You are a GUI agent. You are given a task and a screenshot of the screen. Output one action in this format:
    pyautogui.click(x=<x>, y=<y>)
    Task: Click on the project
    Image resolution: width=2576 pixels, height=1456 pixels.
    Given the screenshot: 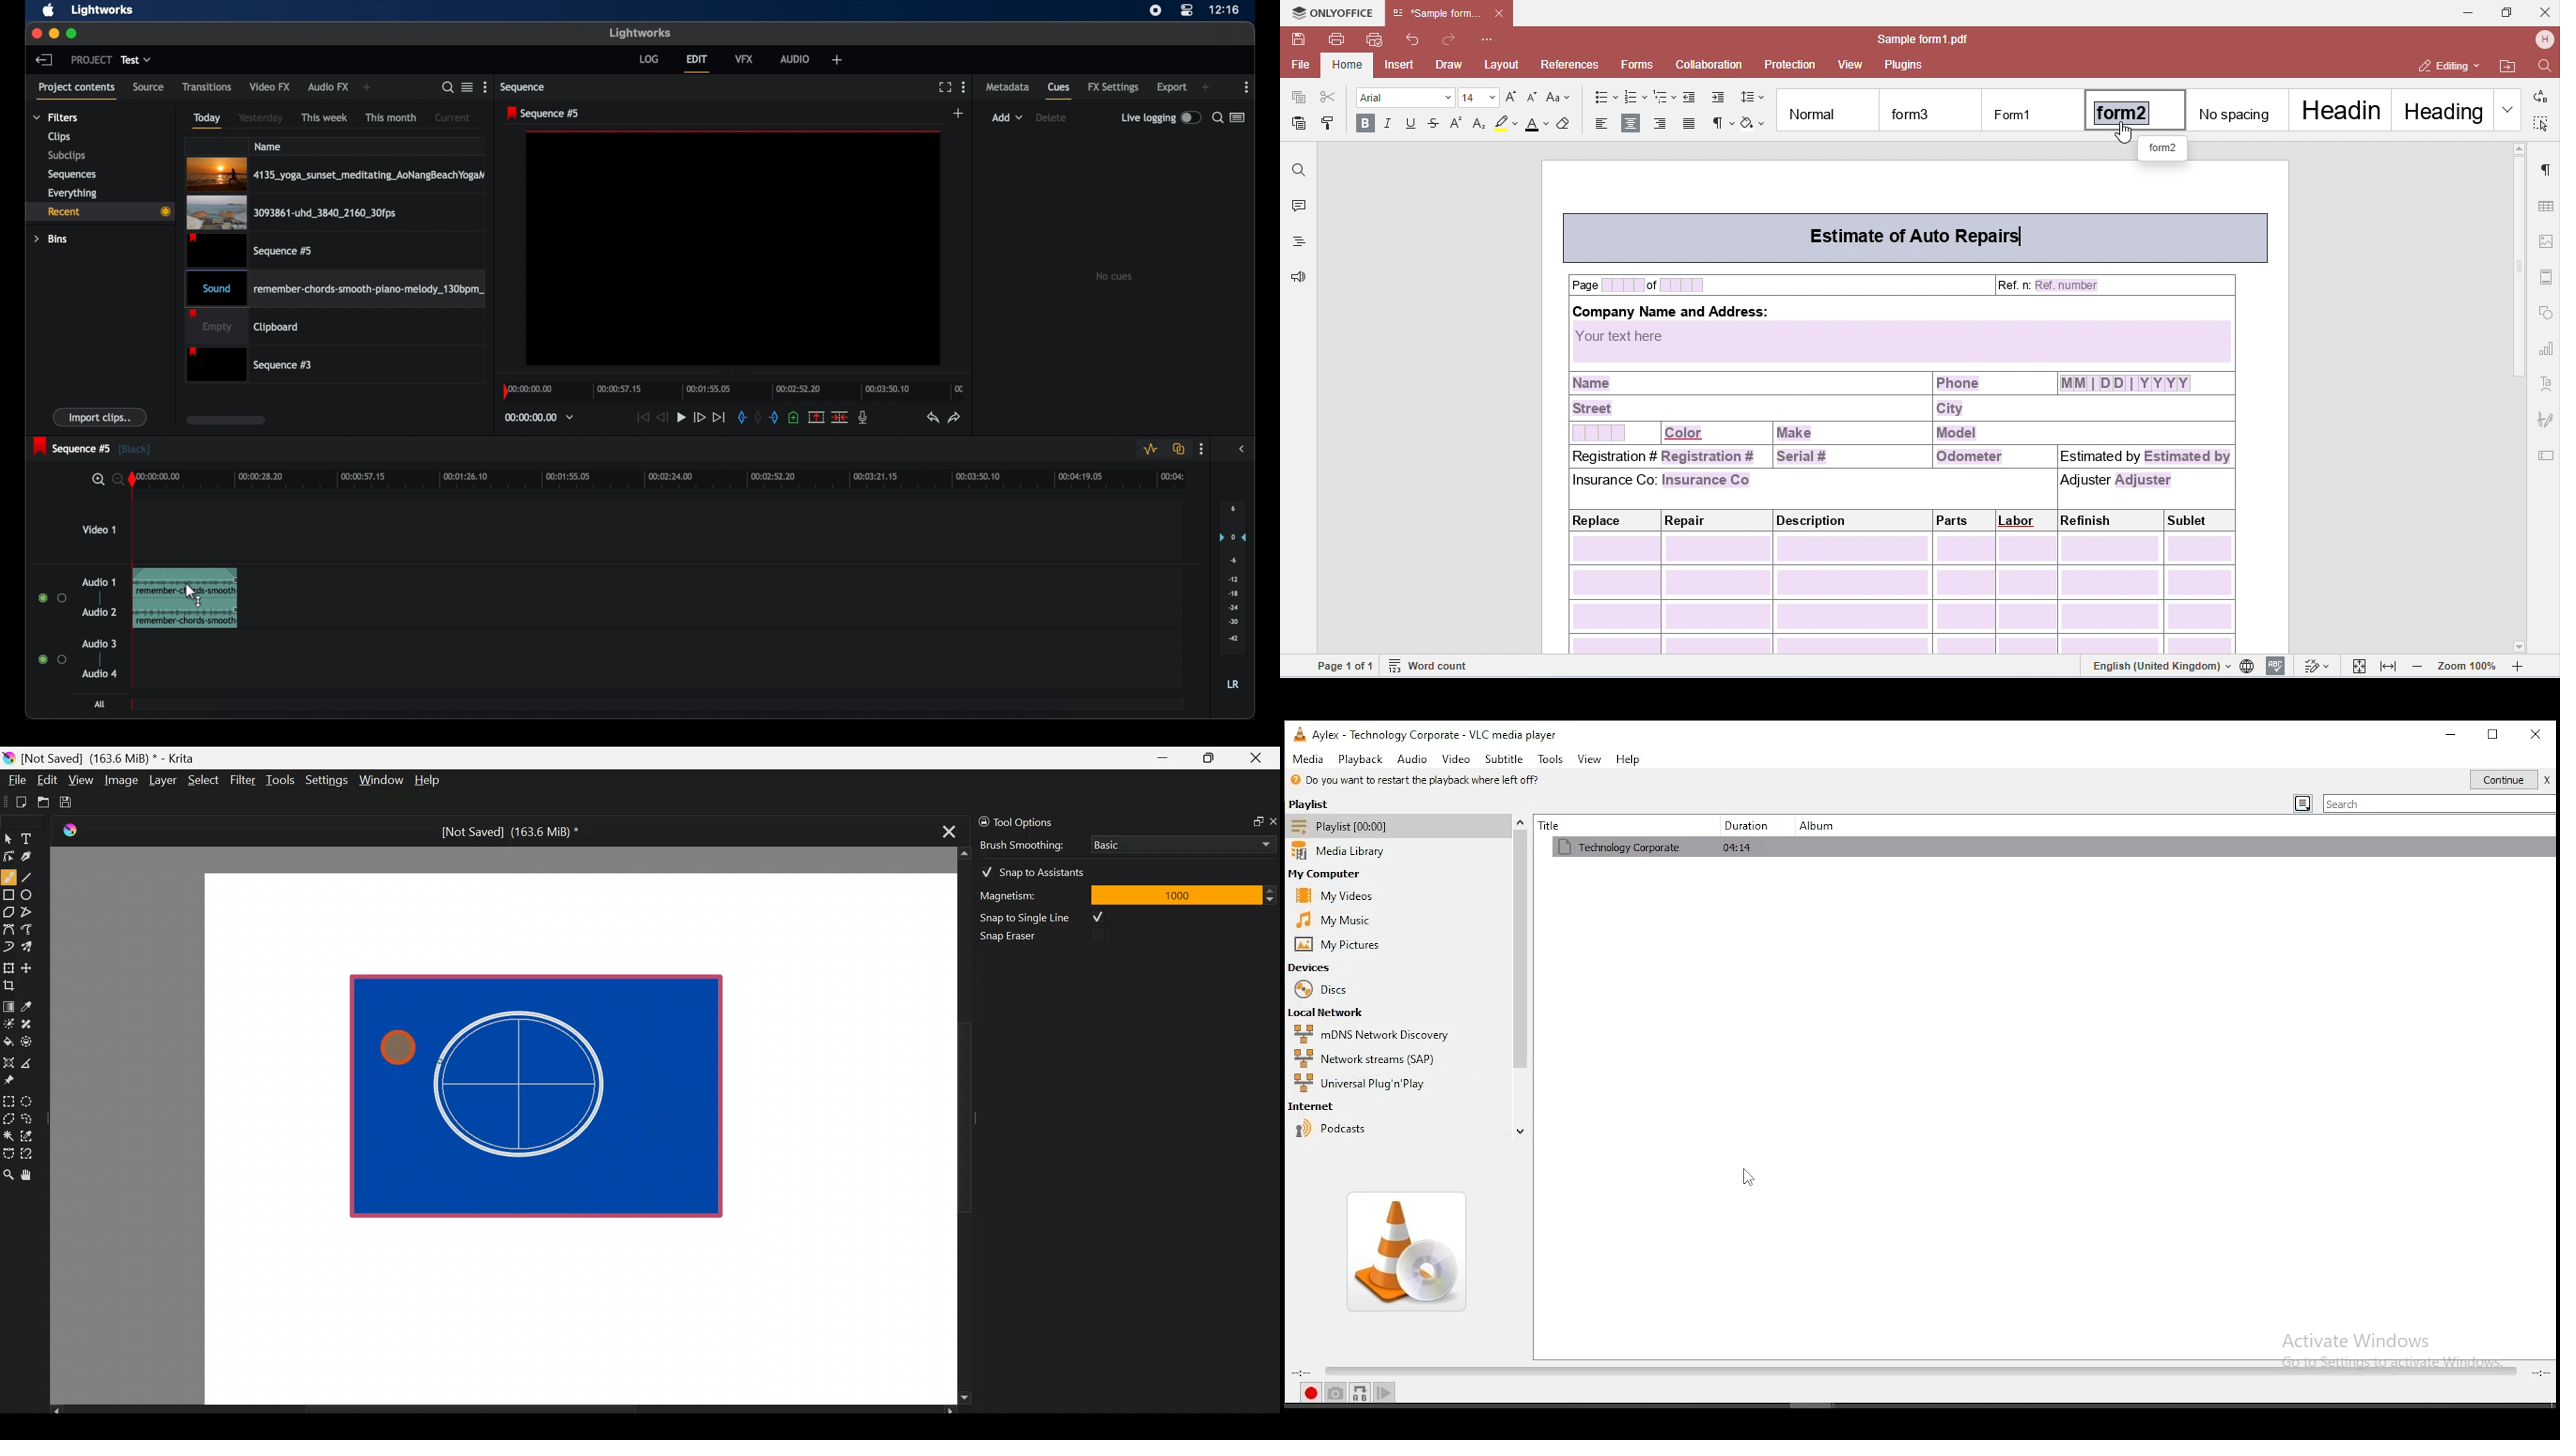 What is the action you would take?
    pyautogui.click(x=91, y=59)
    